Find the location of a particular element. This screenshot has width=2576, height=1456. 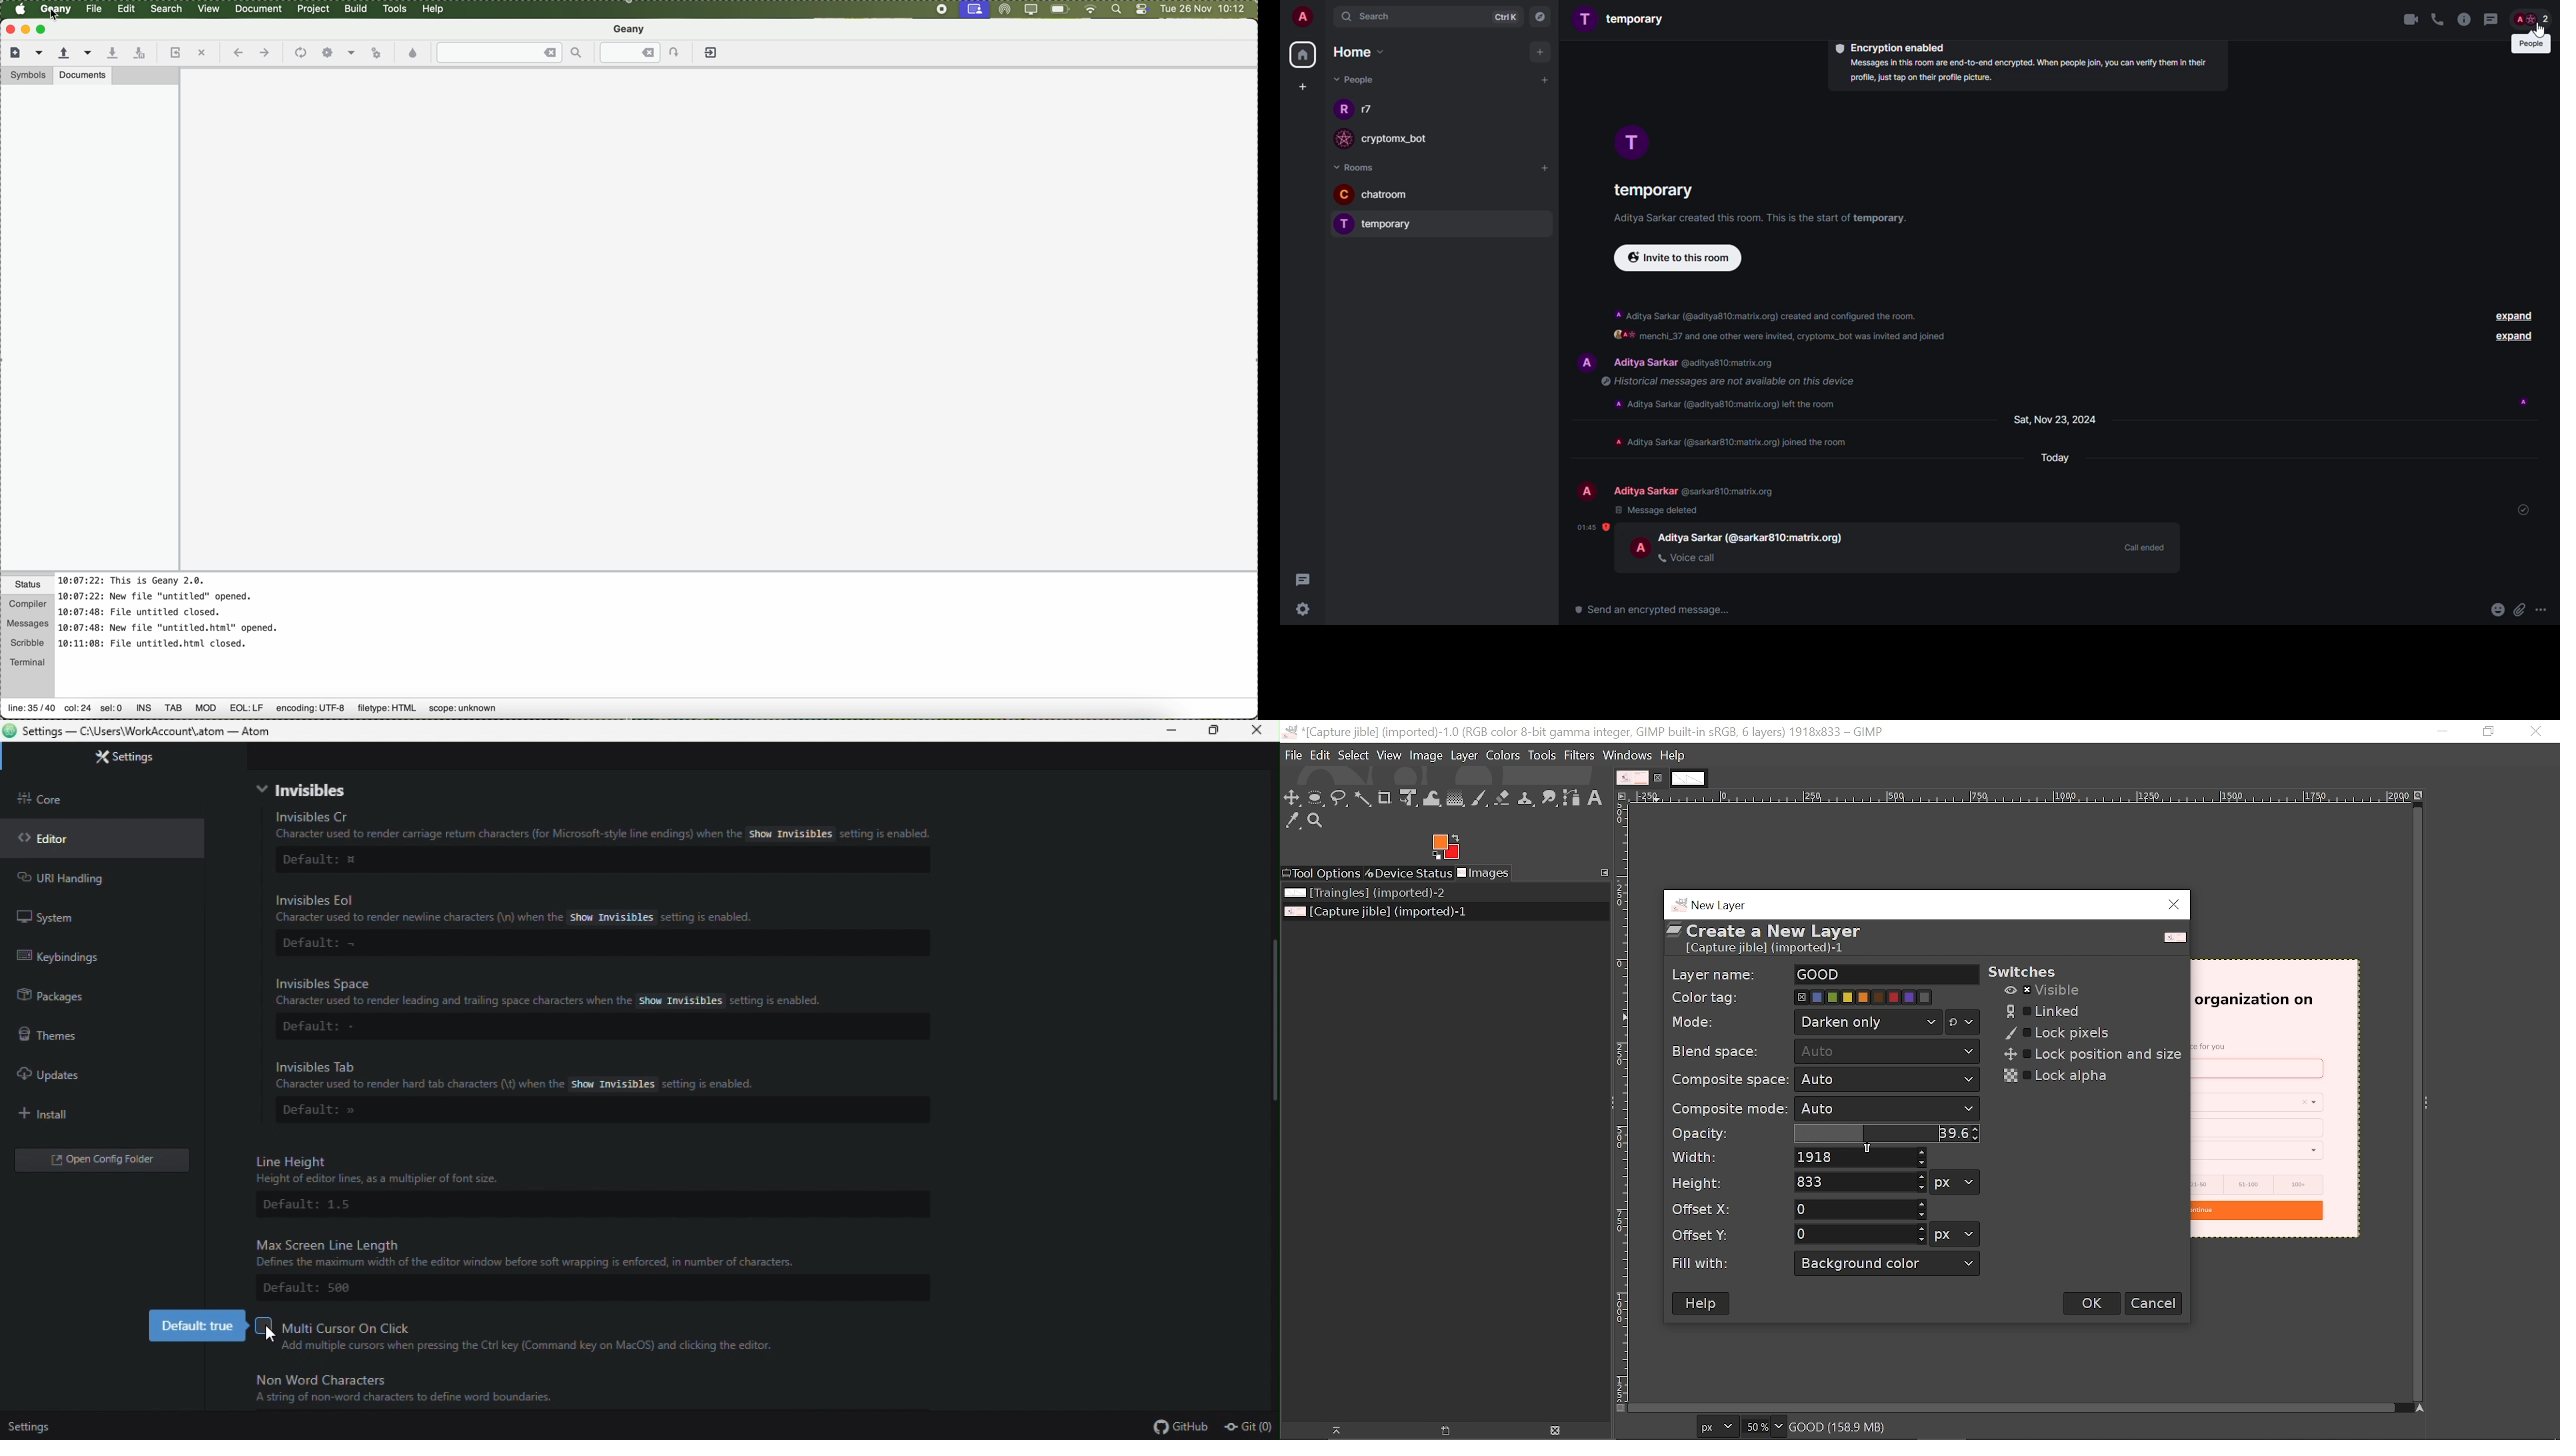

threads is located at coordinates (1308, 580).